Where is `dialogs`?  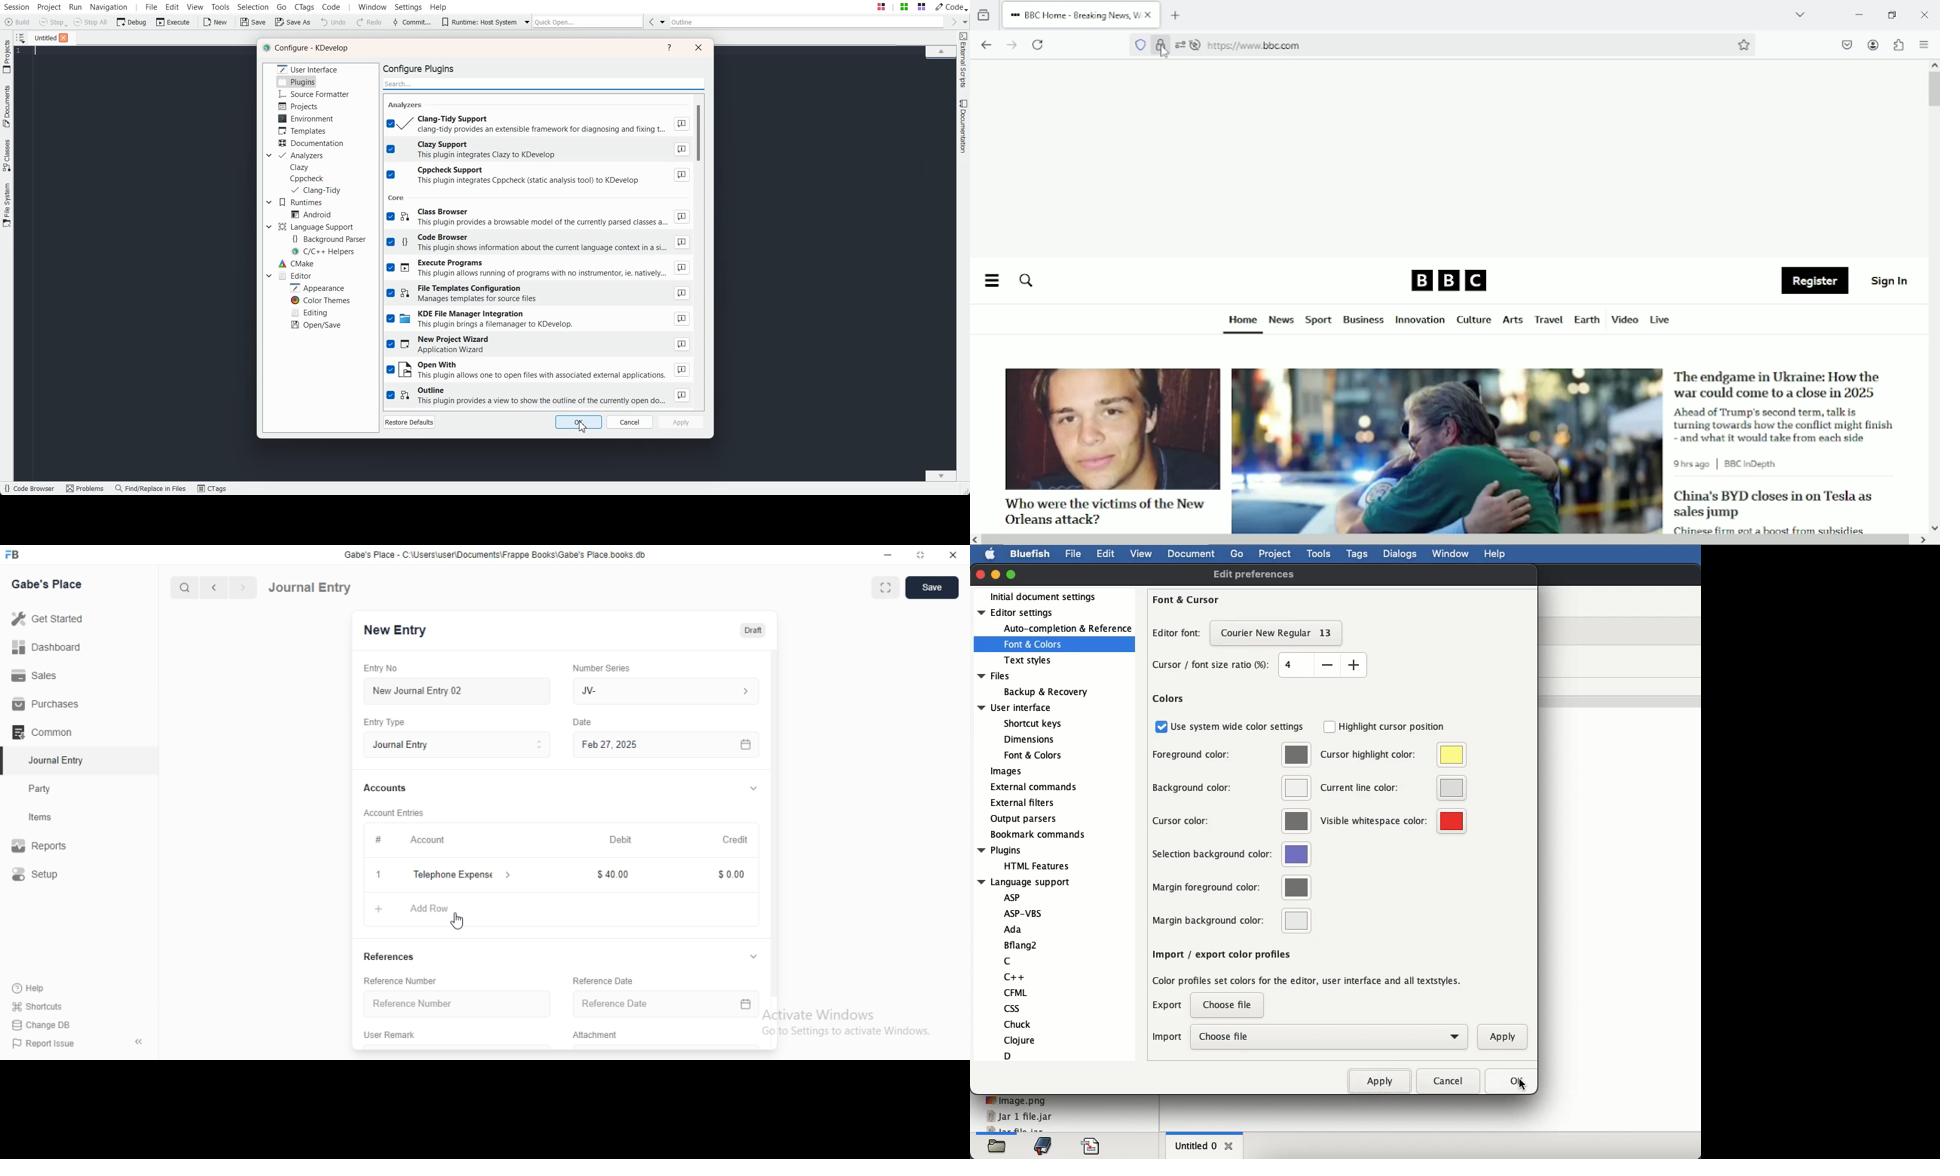 dialogs is located at coordinates (1401, 554).